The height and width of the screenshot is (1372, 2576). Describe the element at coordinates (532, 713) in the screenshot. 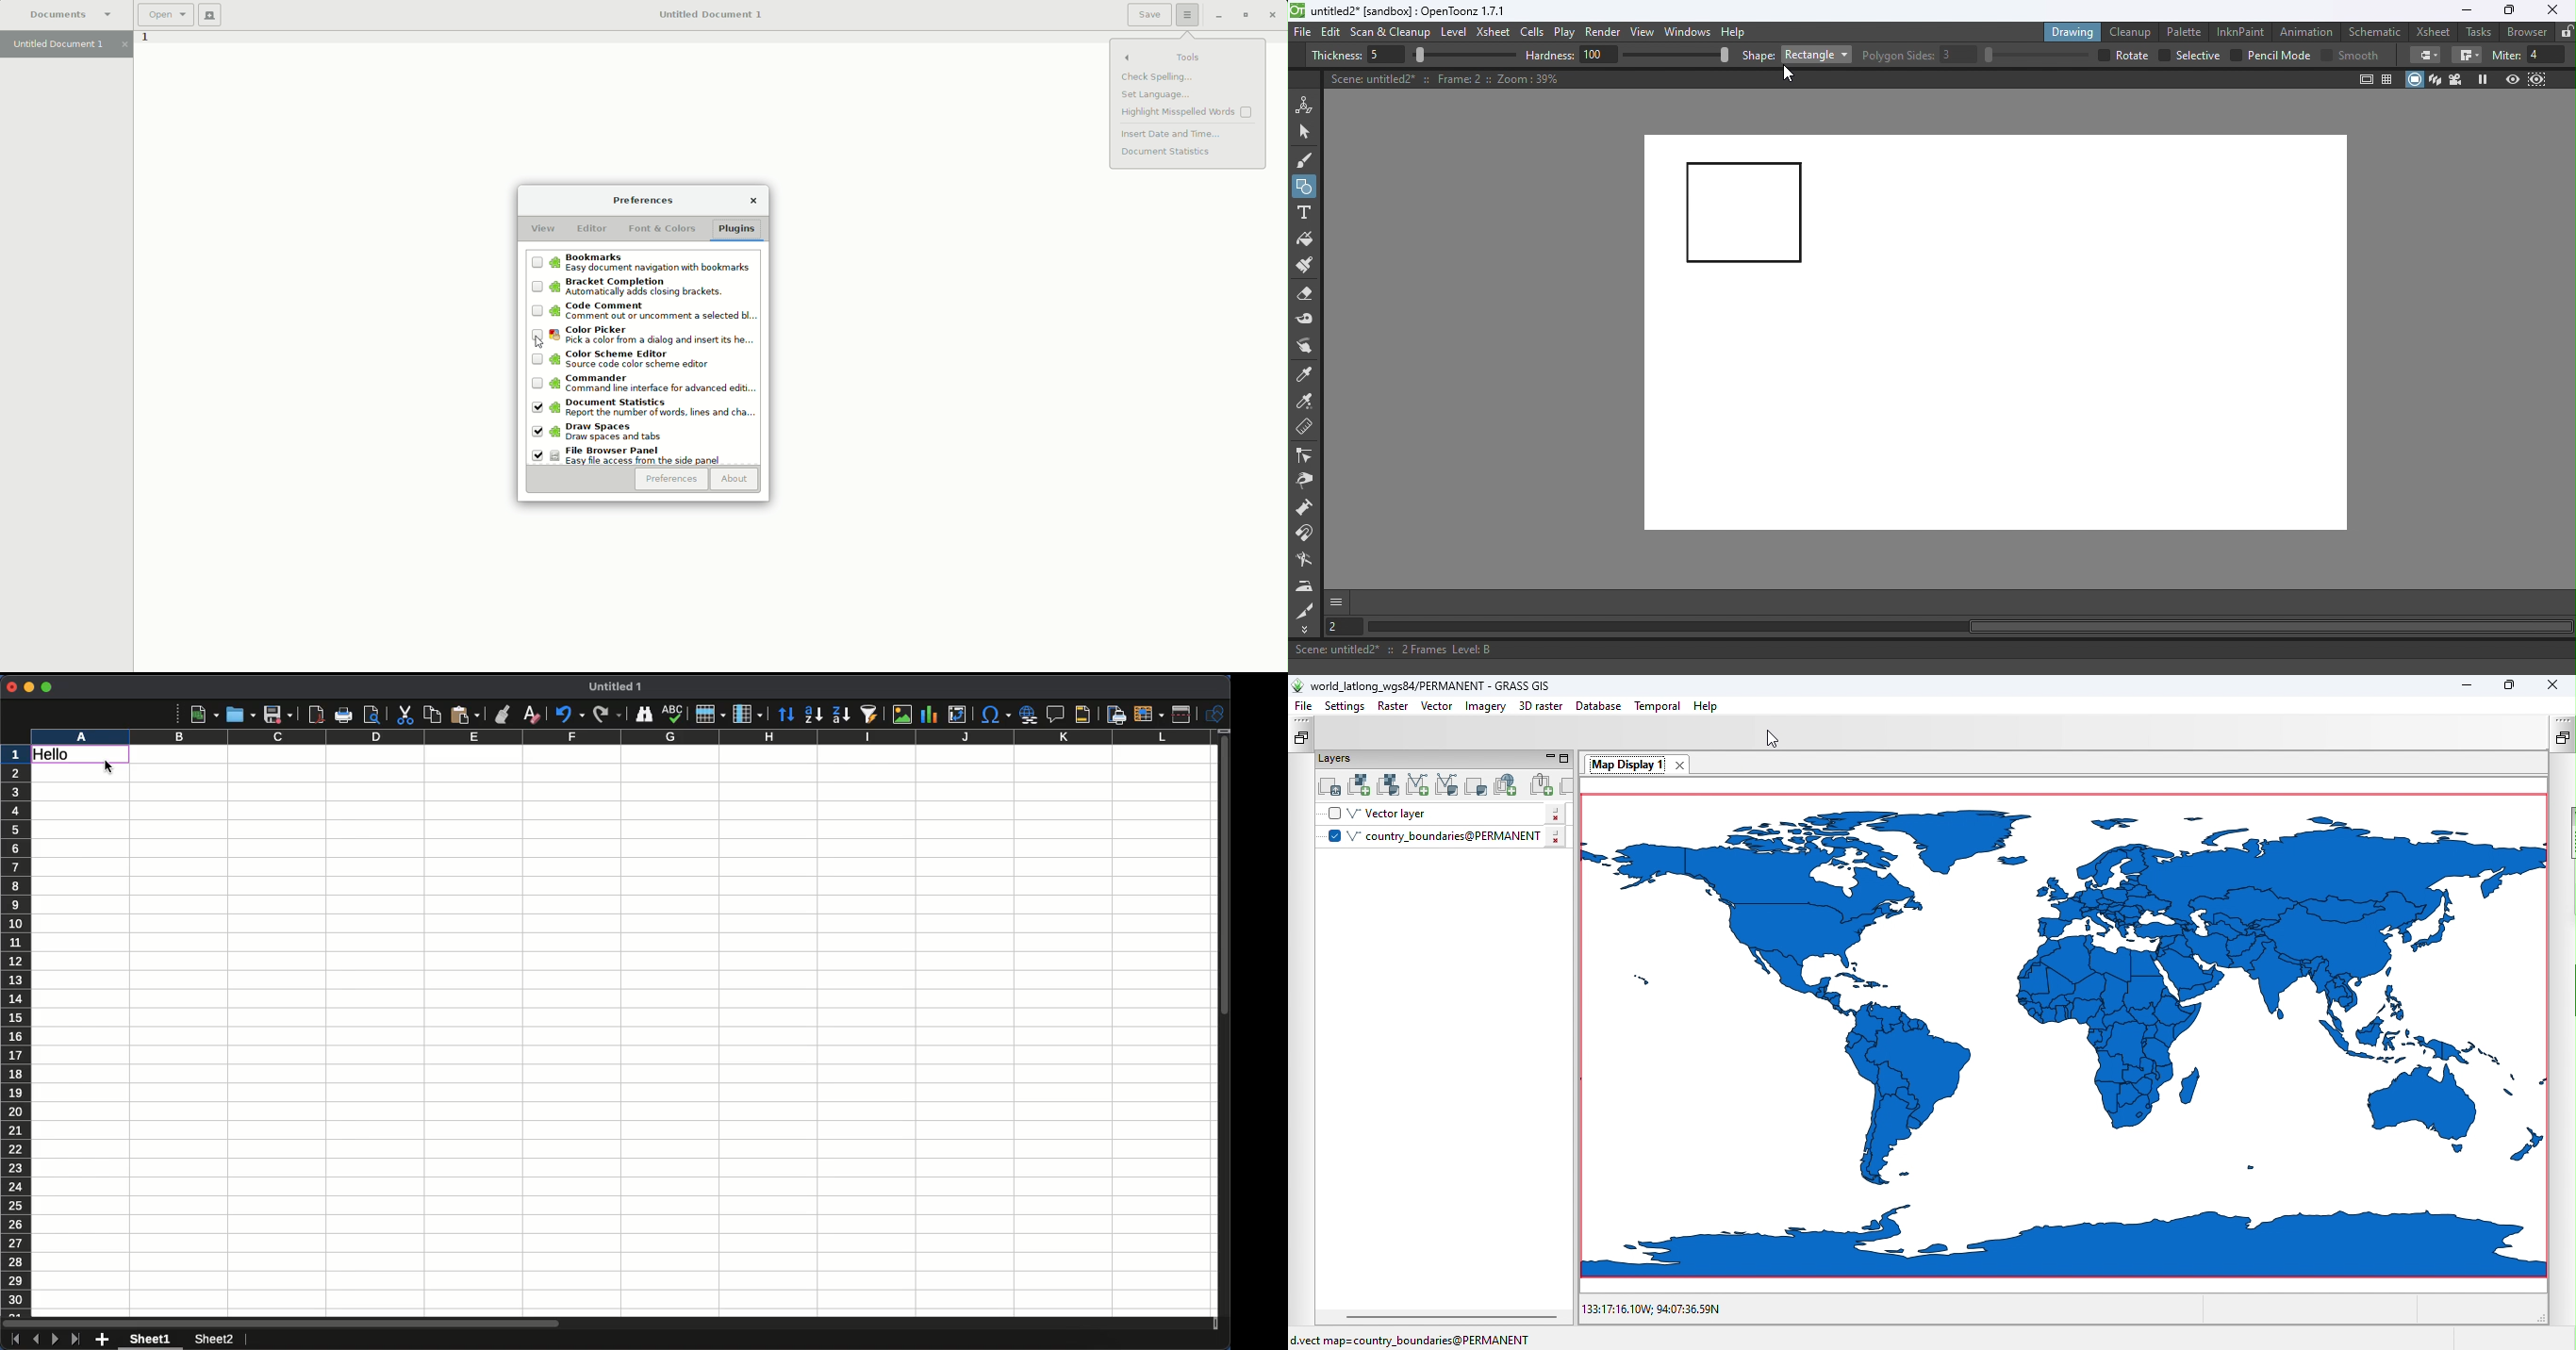

I see `Clear formatting` at that location.